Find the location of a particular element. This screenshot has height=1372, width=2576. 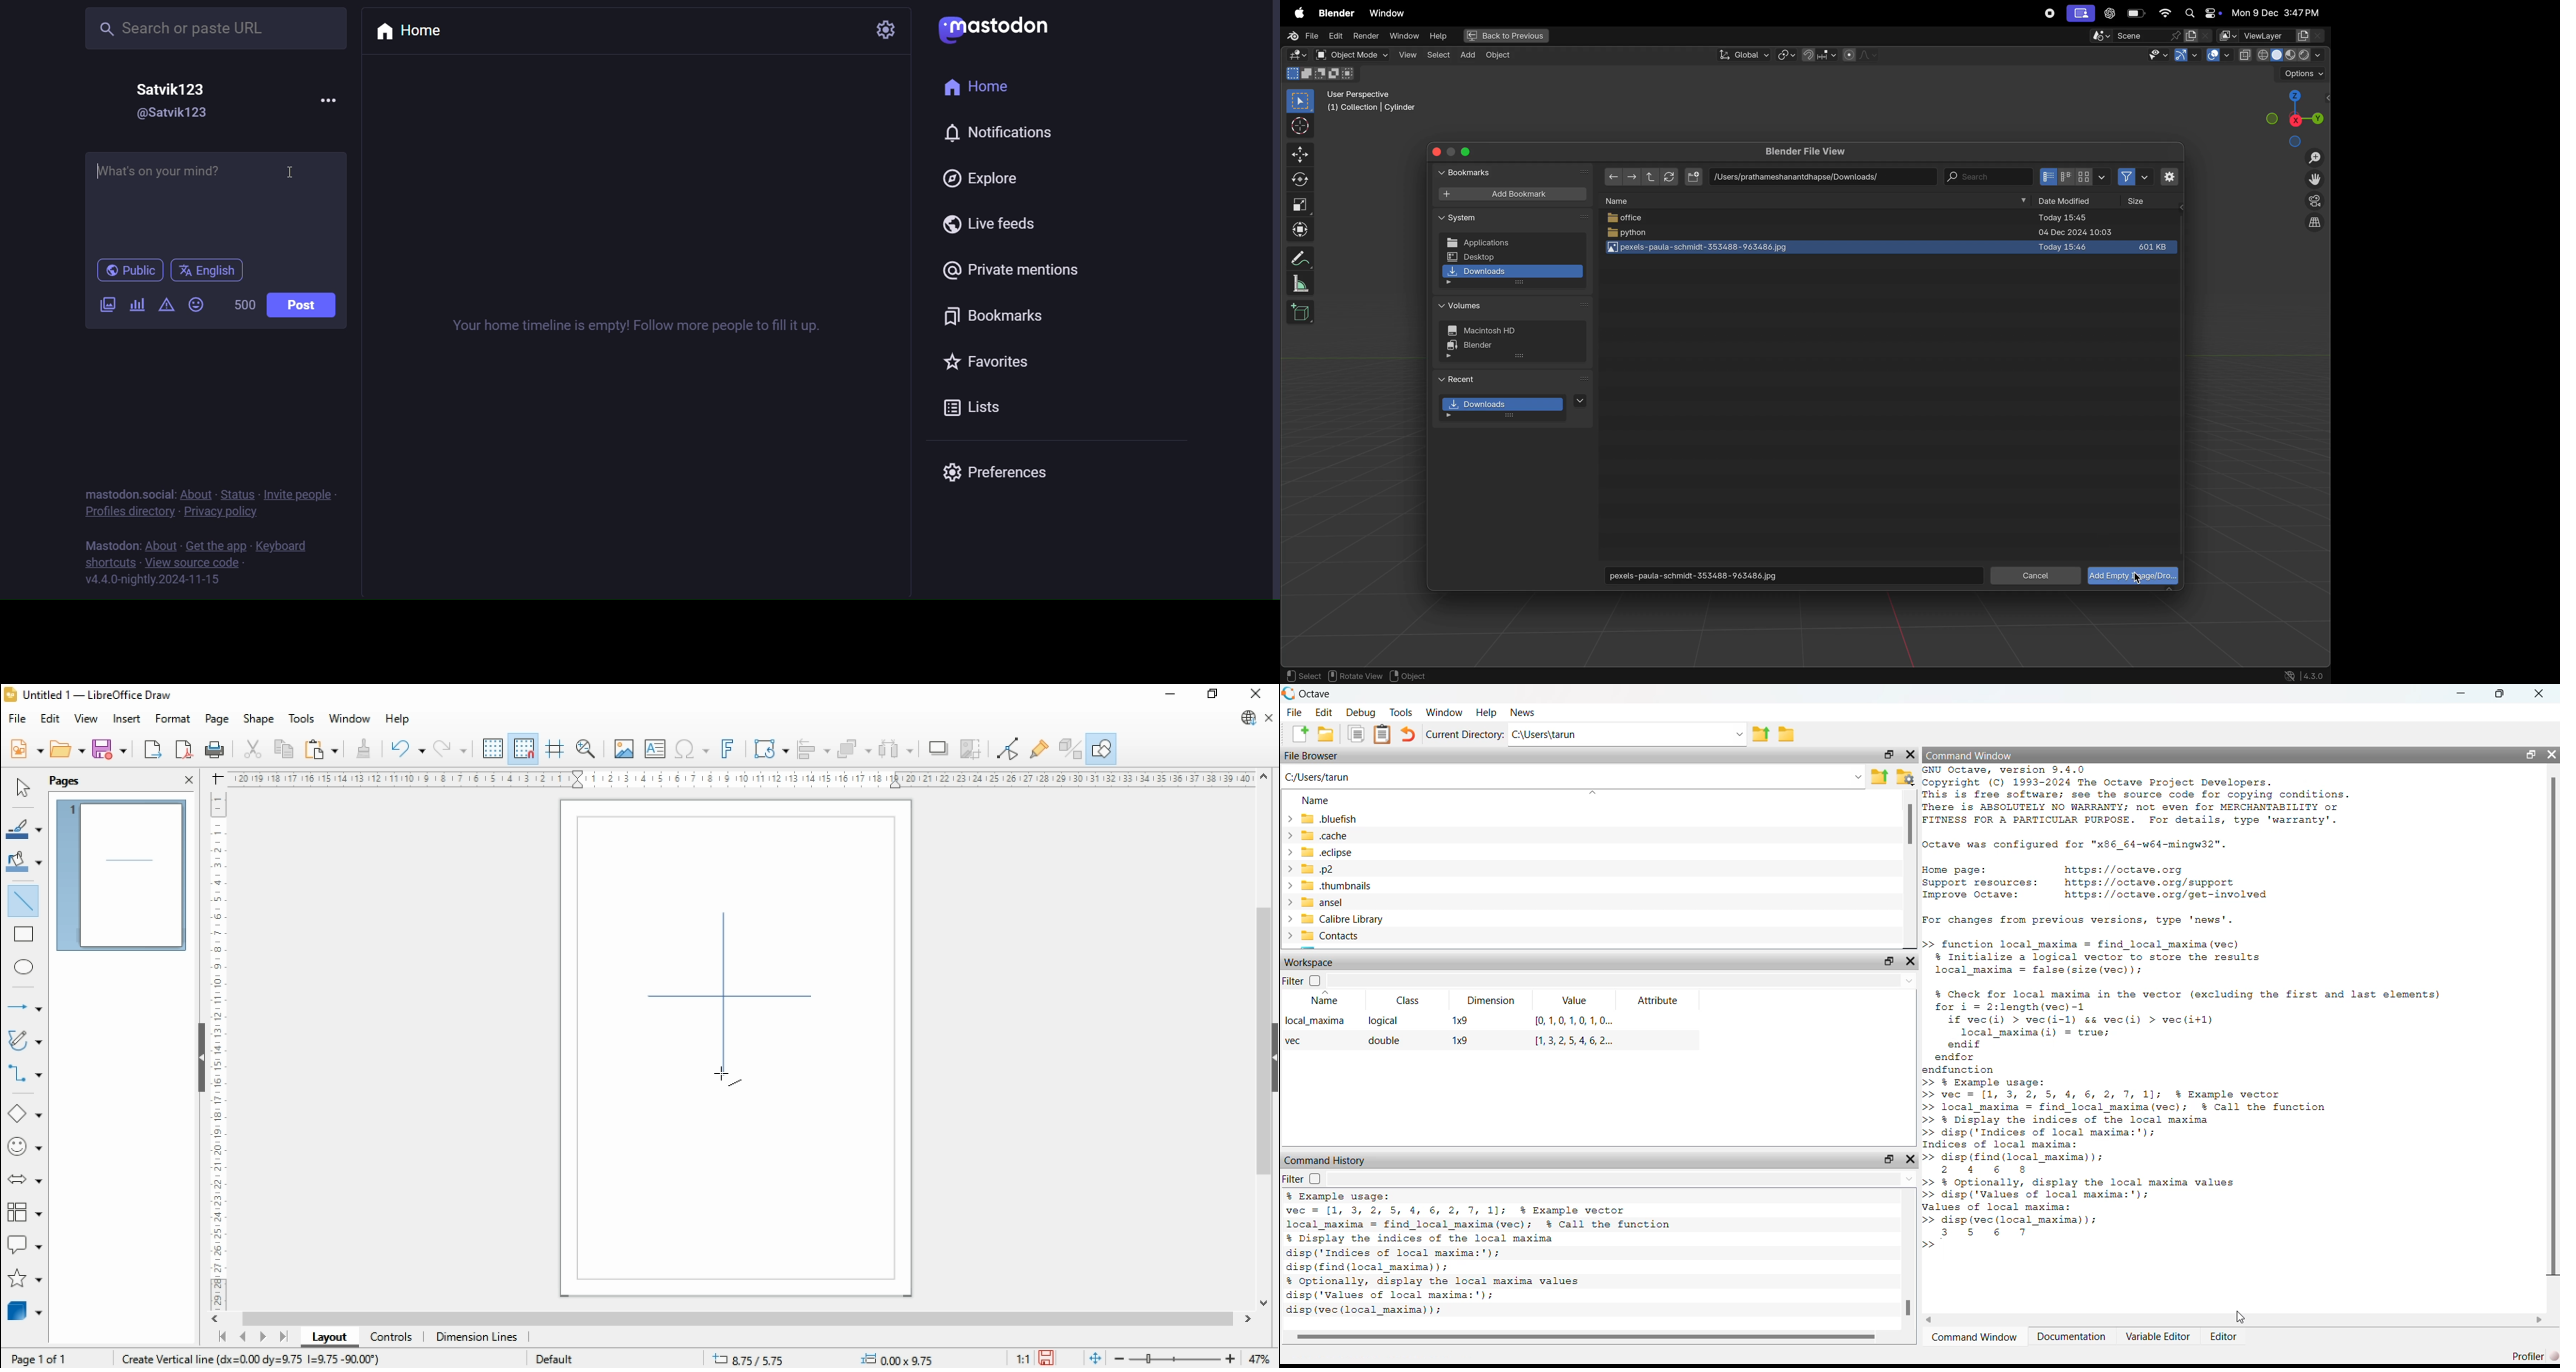

Satvik123 is located at coordinates (177, 87).